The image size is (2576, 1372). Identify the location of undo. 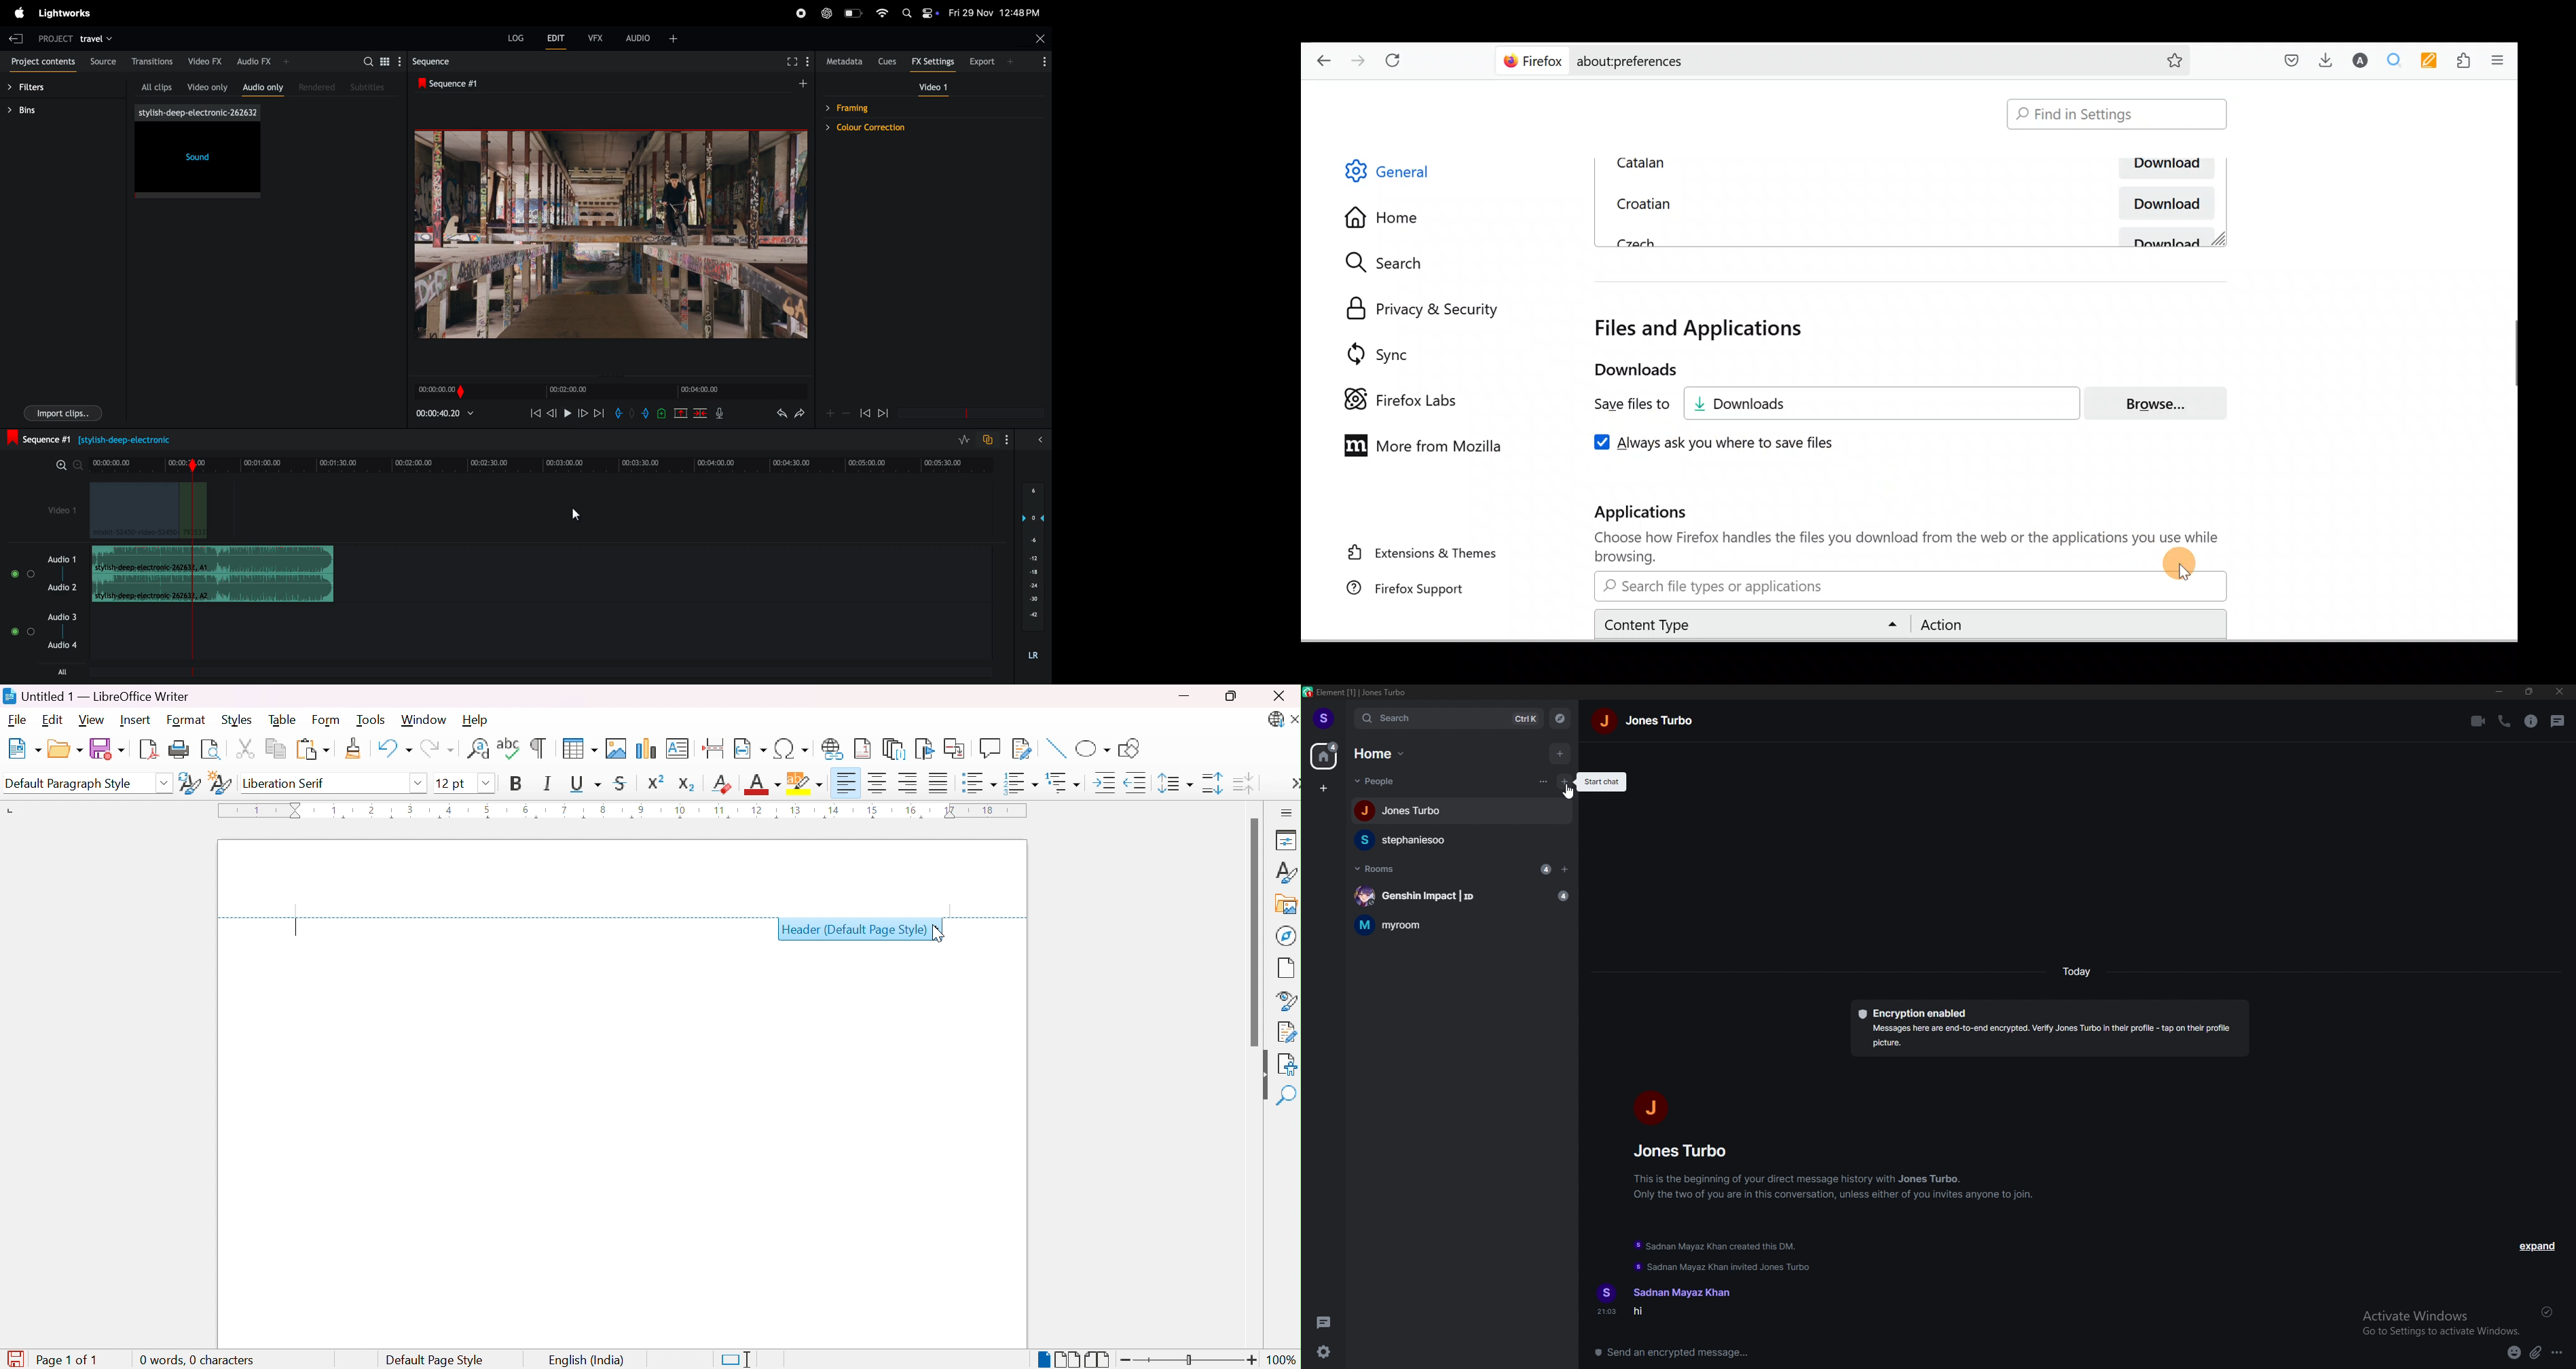
(776, 415).